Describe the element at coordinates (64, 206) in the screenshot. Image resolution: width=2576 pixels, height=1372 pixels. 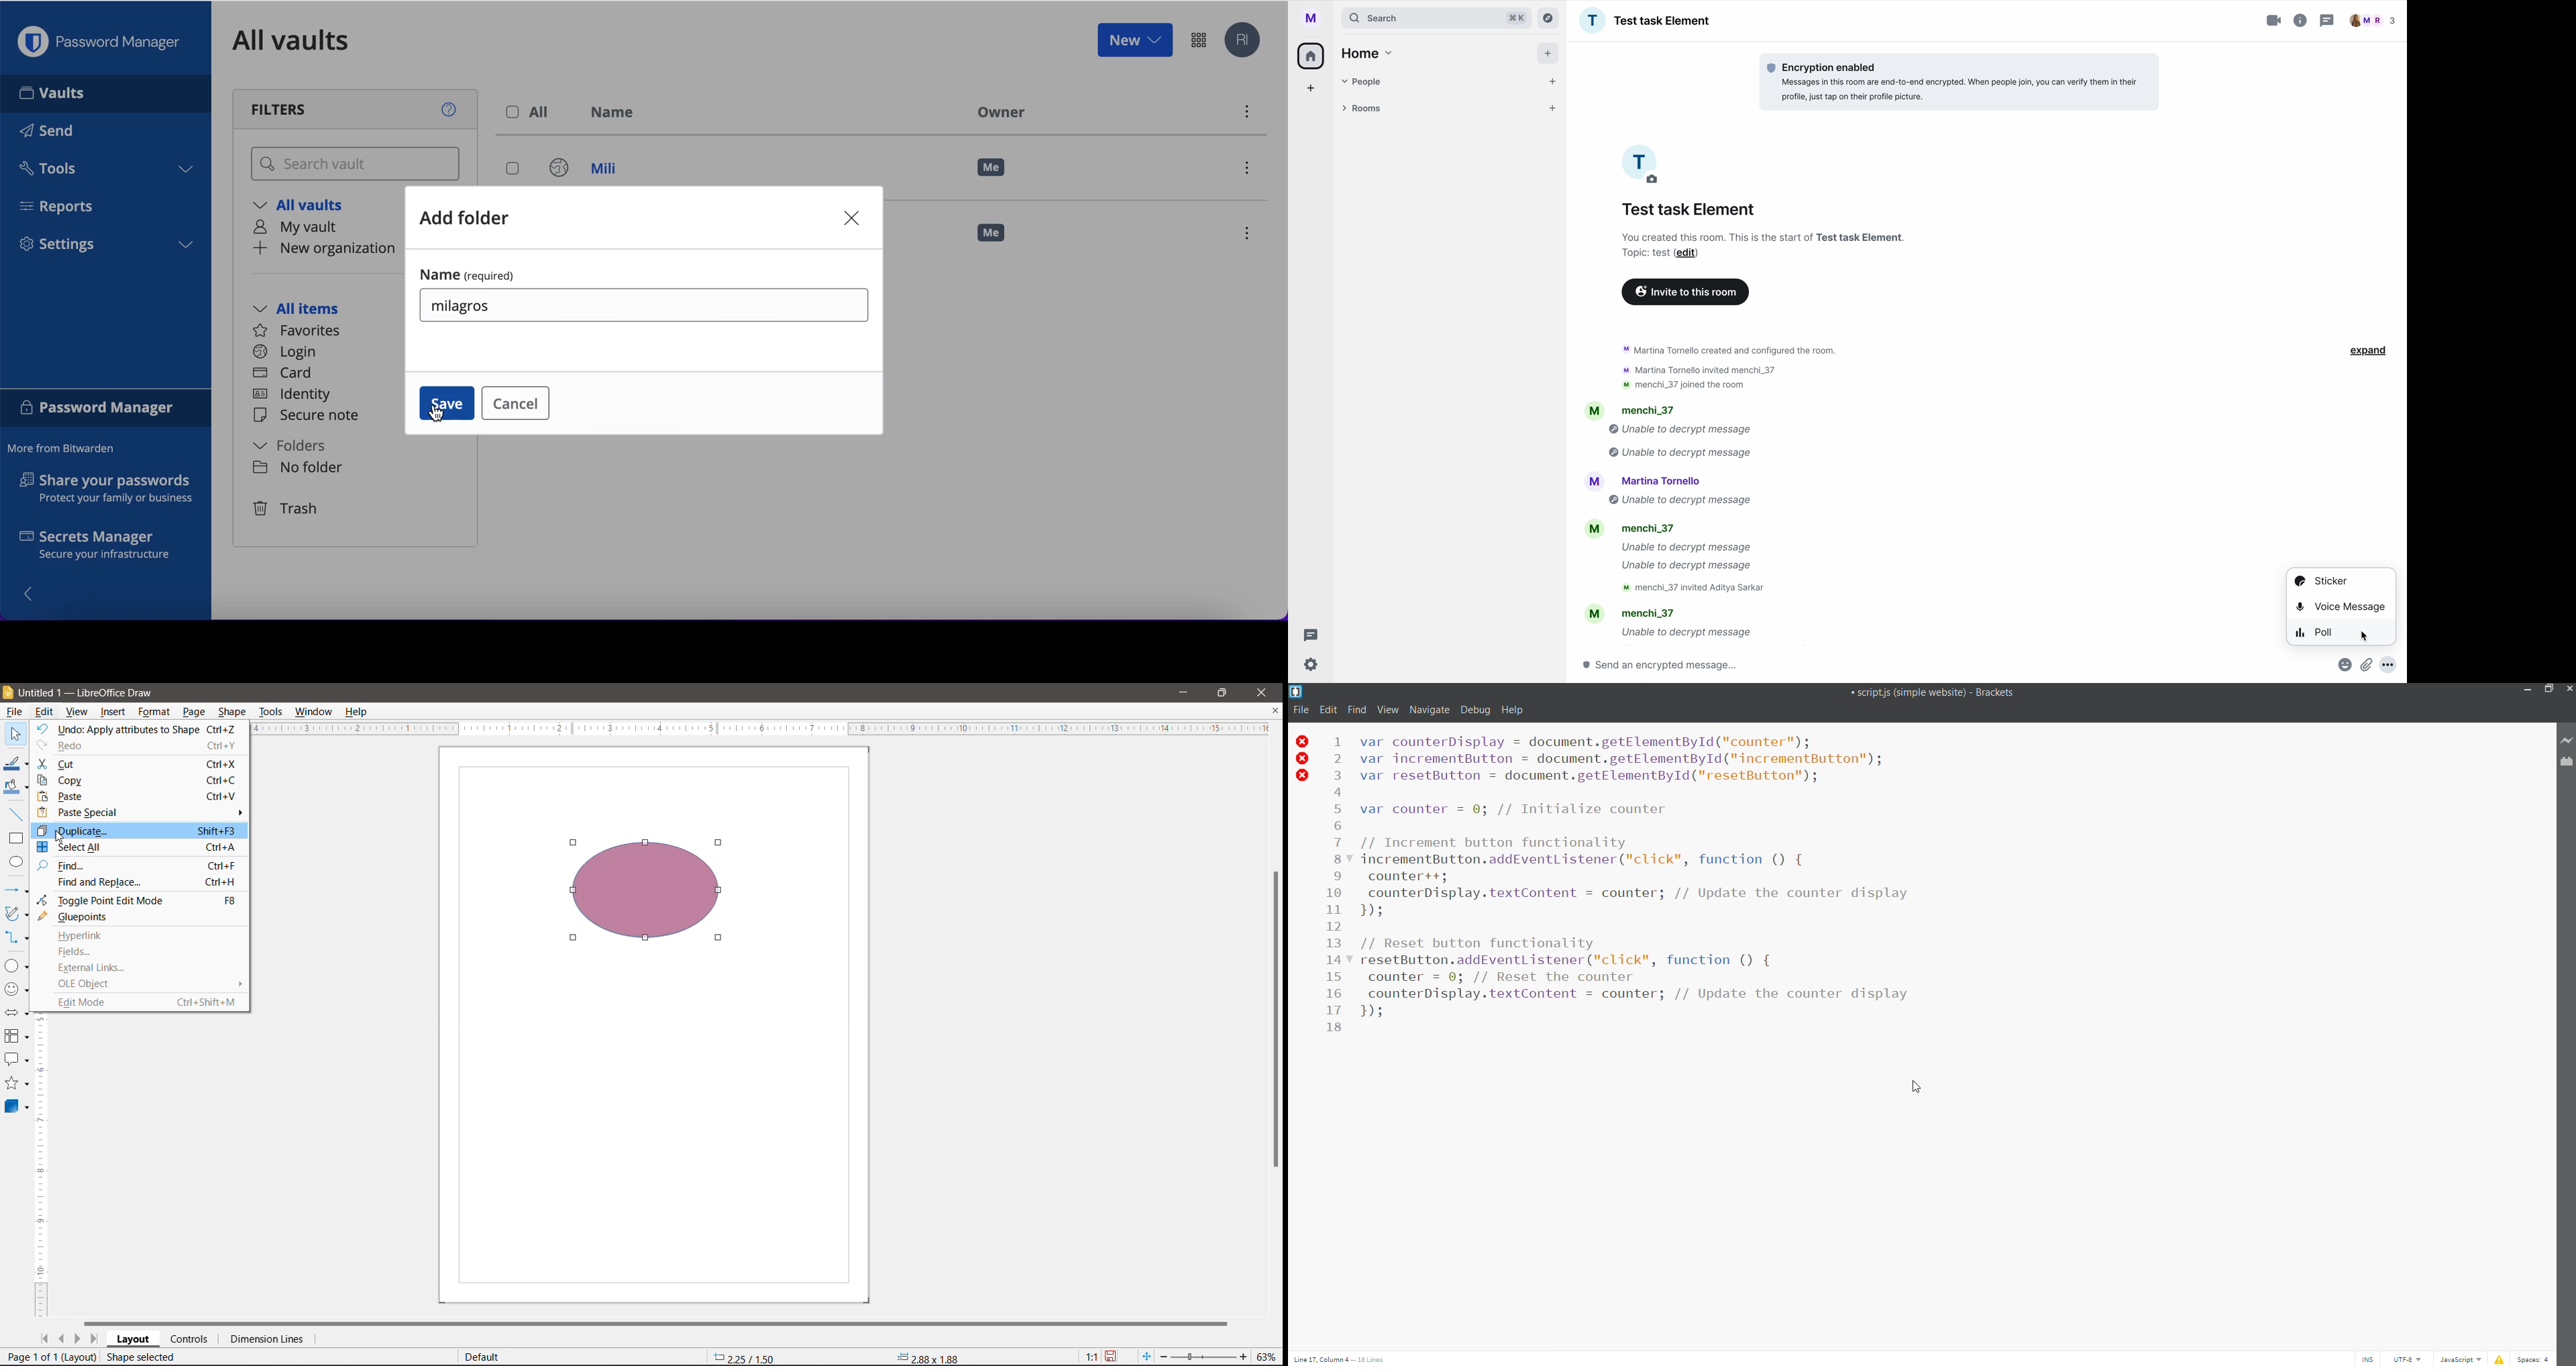
I see `reports` at that location.